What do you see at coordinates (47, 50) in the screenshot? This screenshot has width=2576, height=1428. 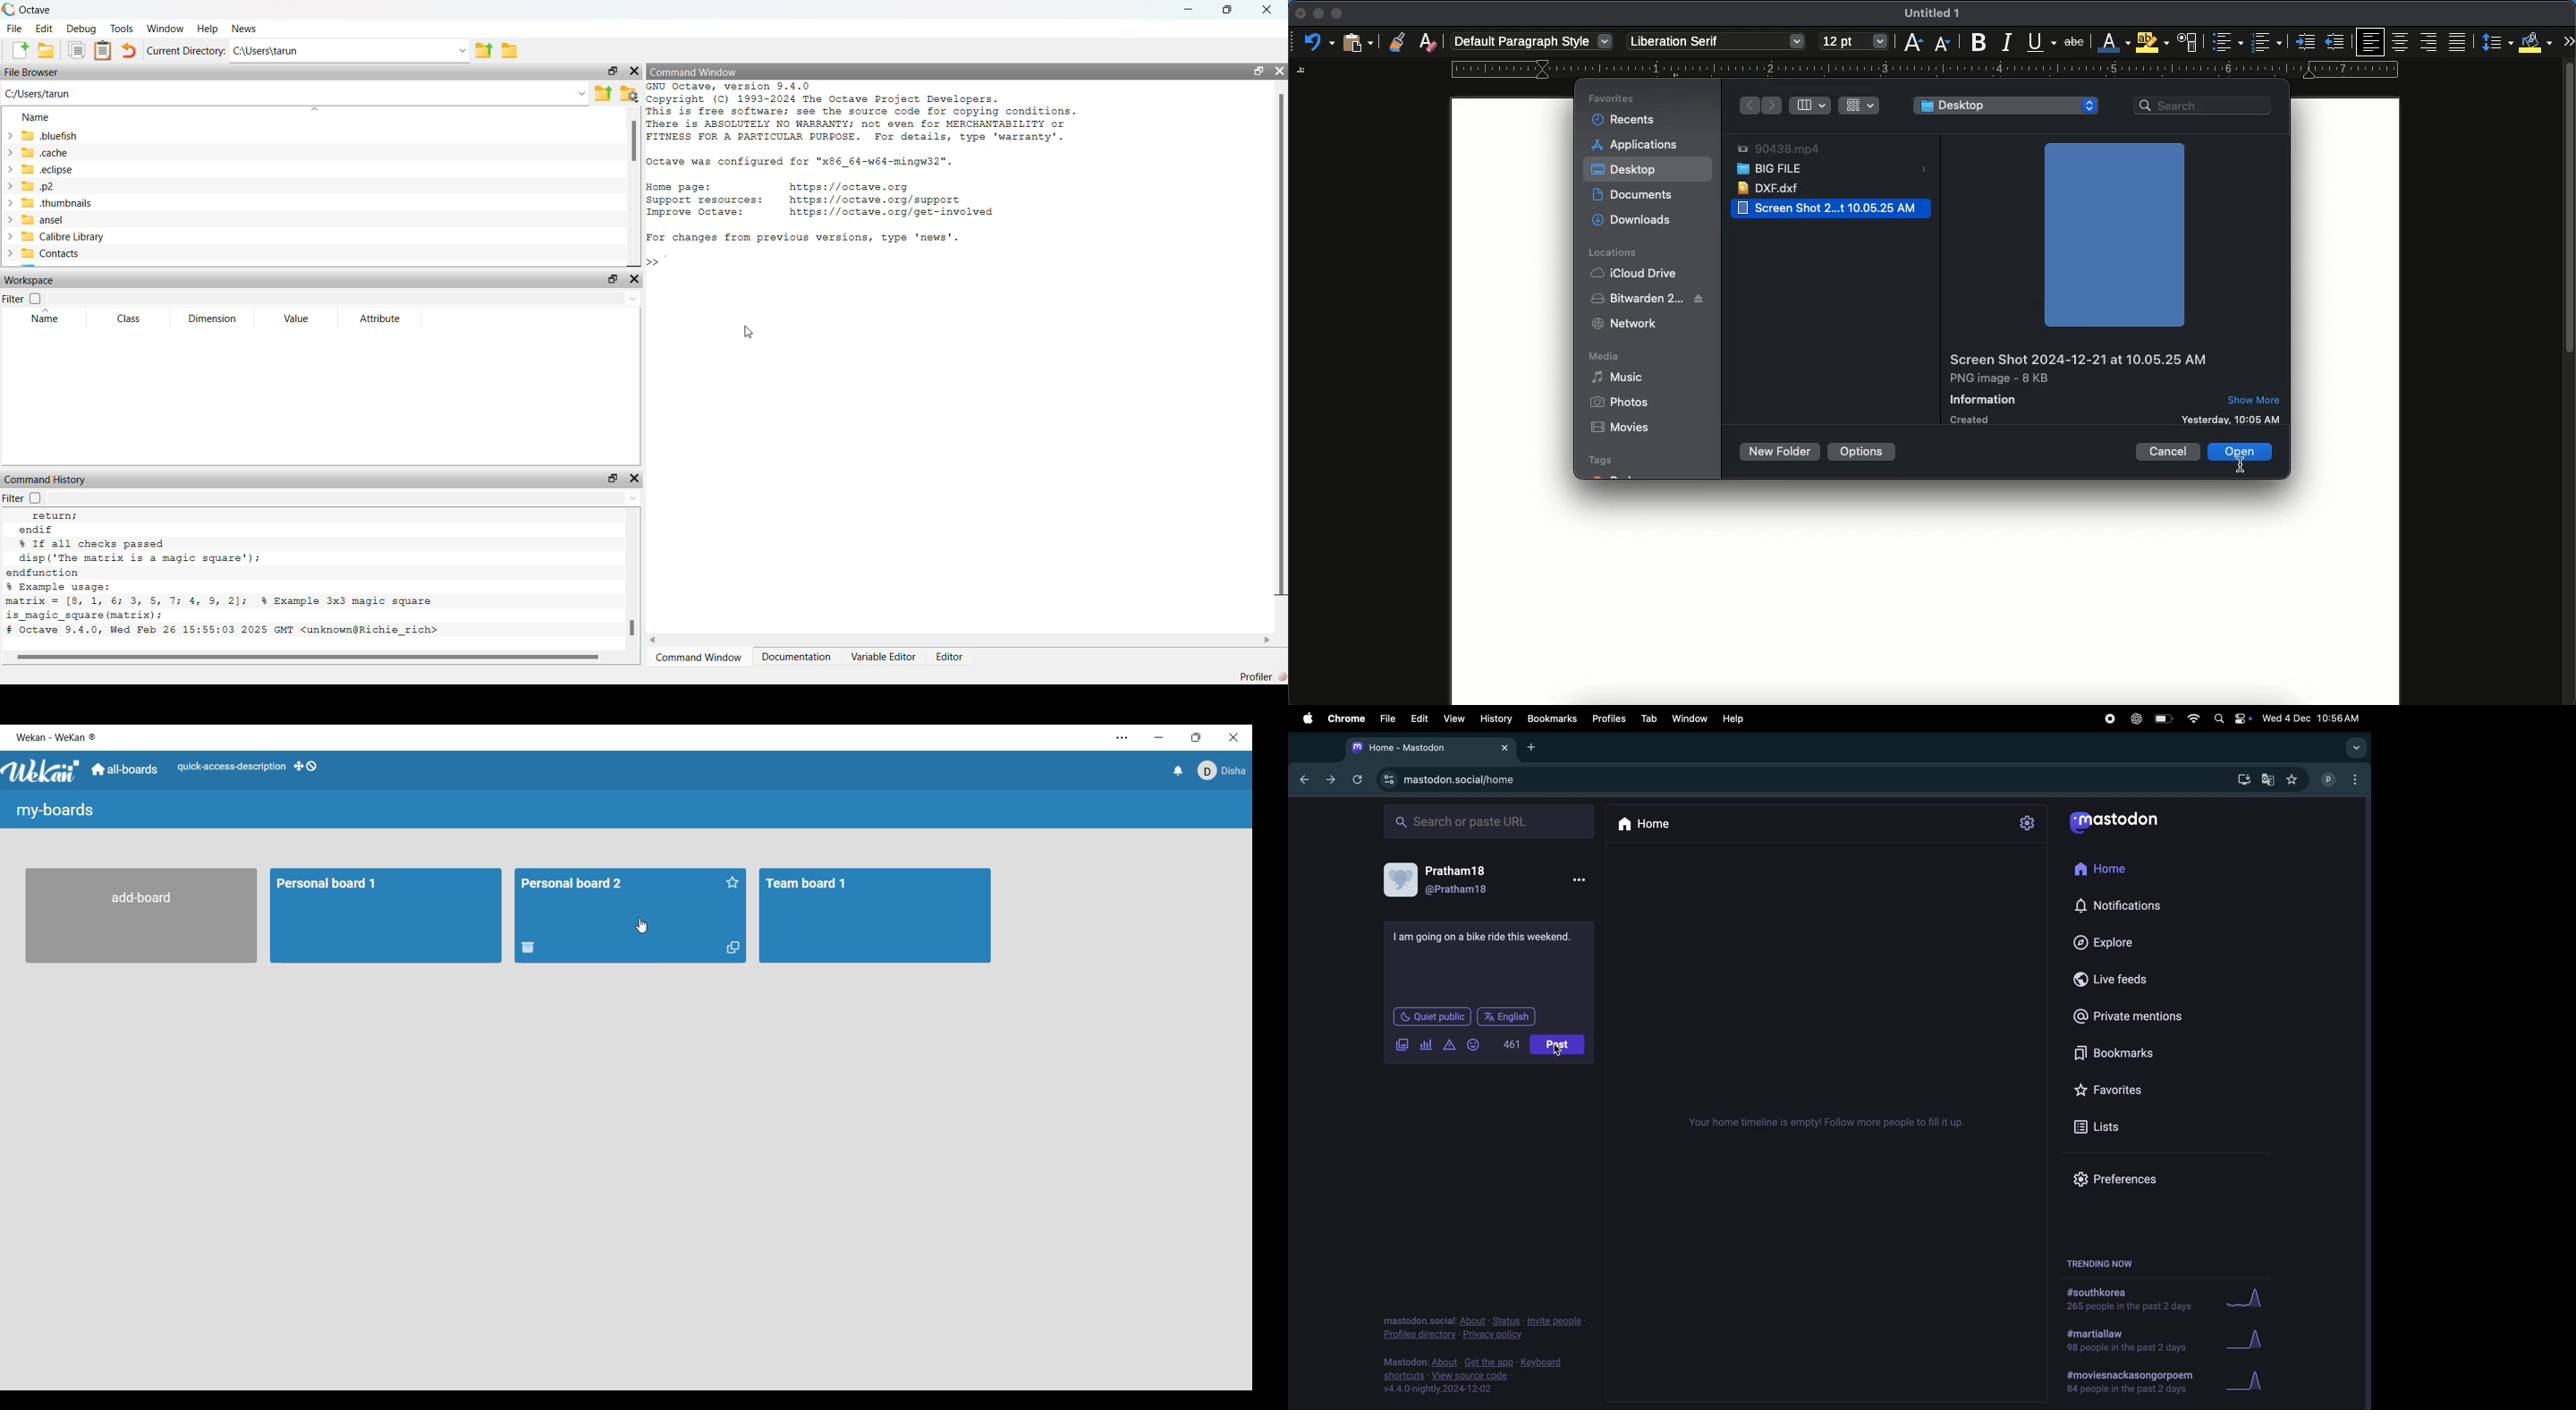 I see `New folder` at bounding box center [47, 50].